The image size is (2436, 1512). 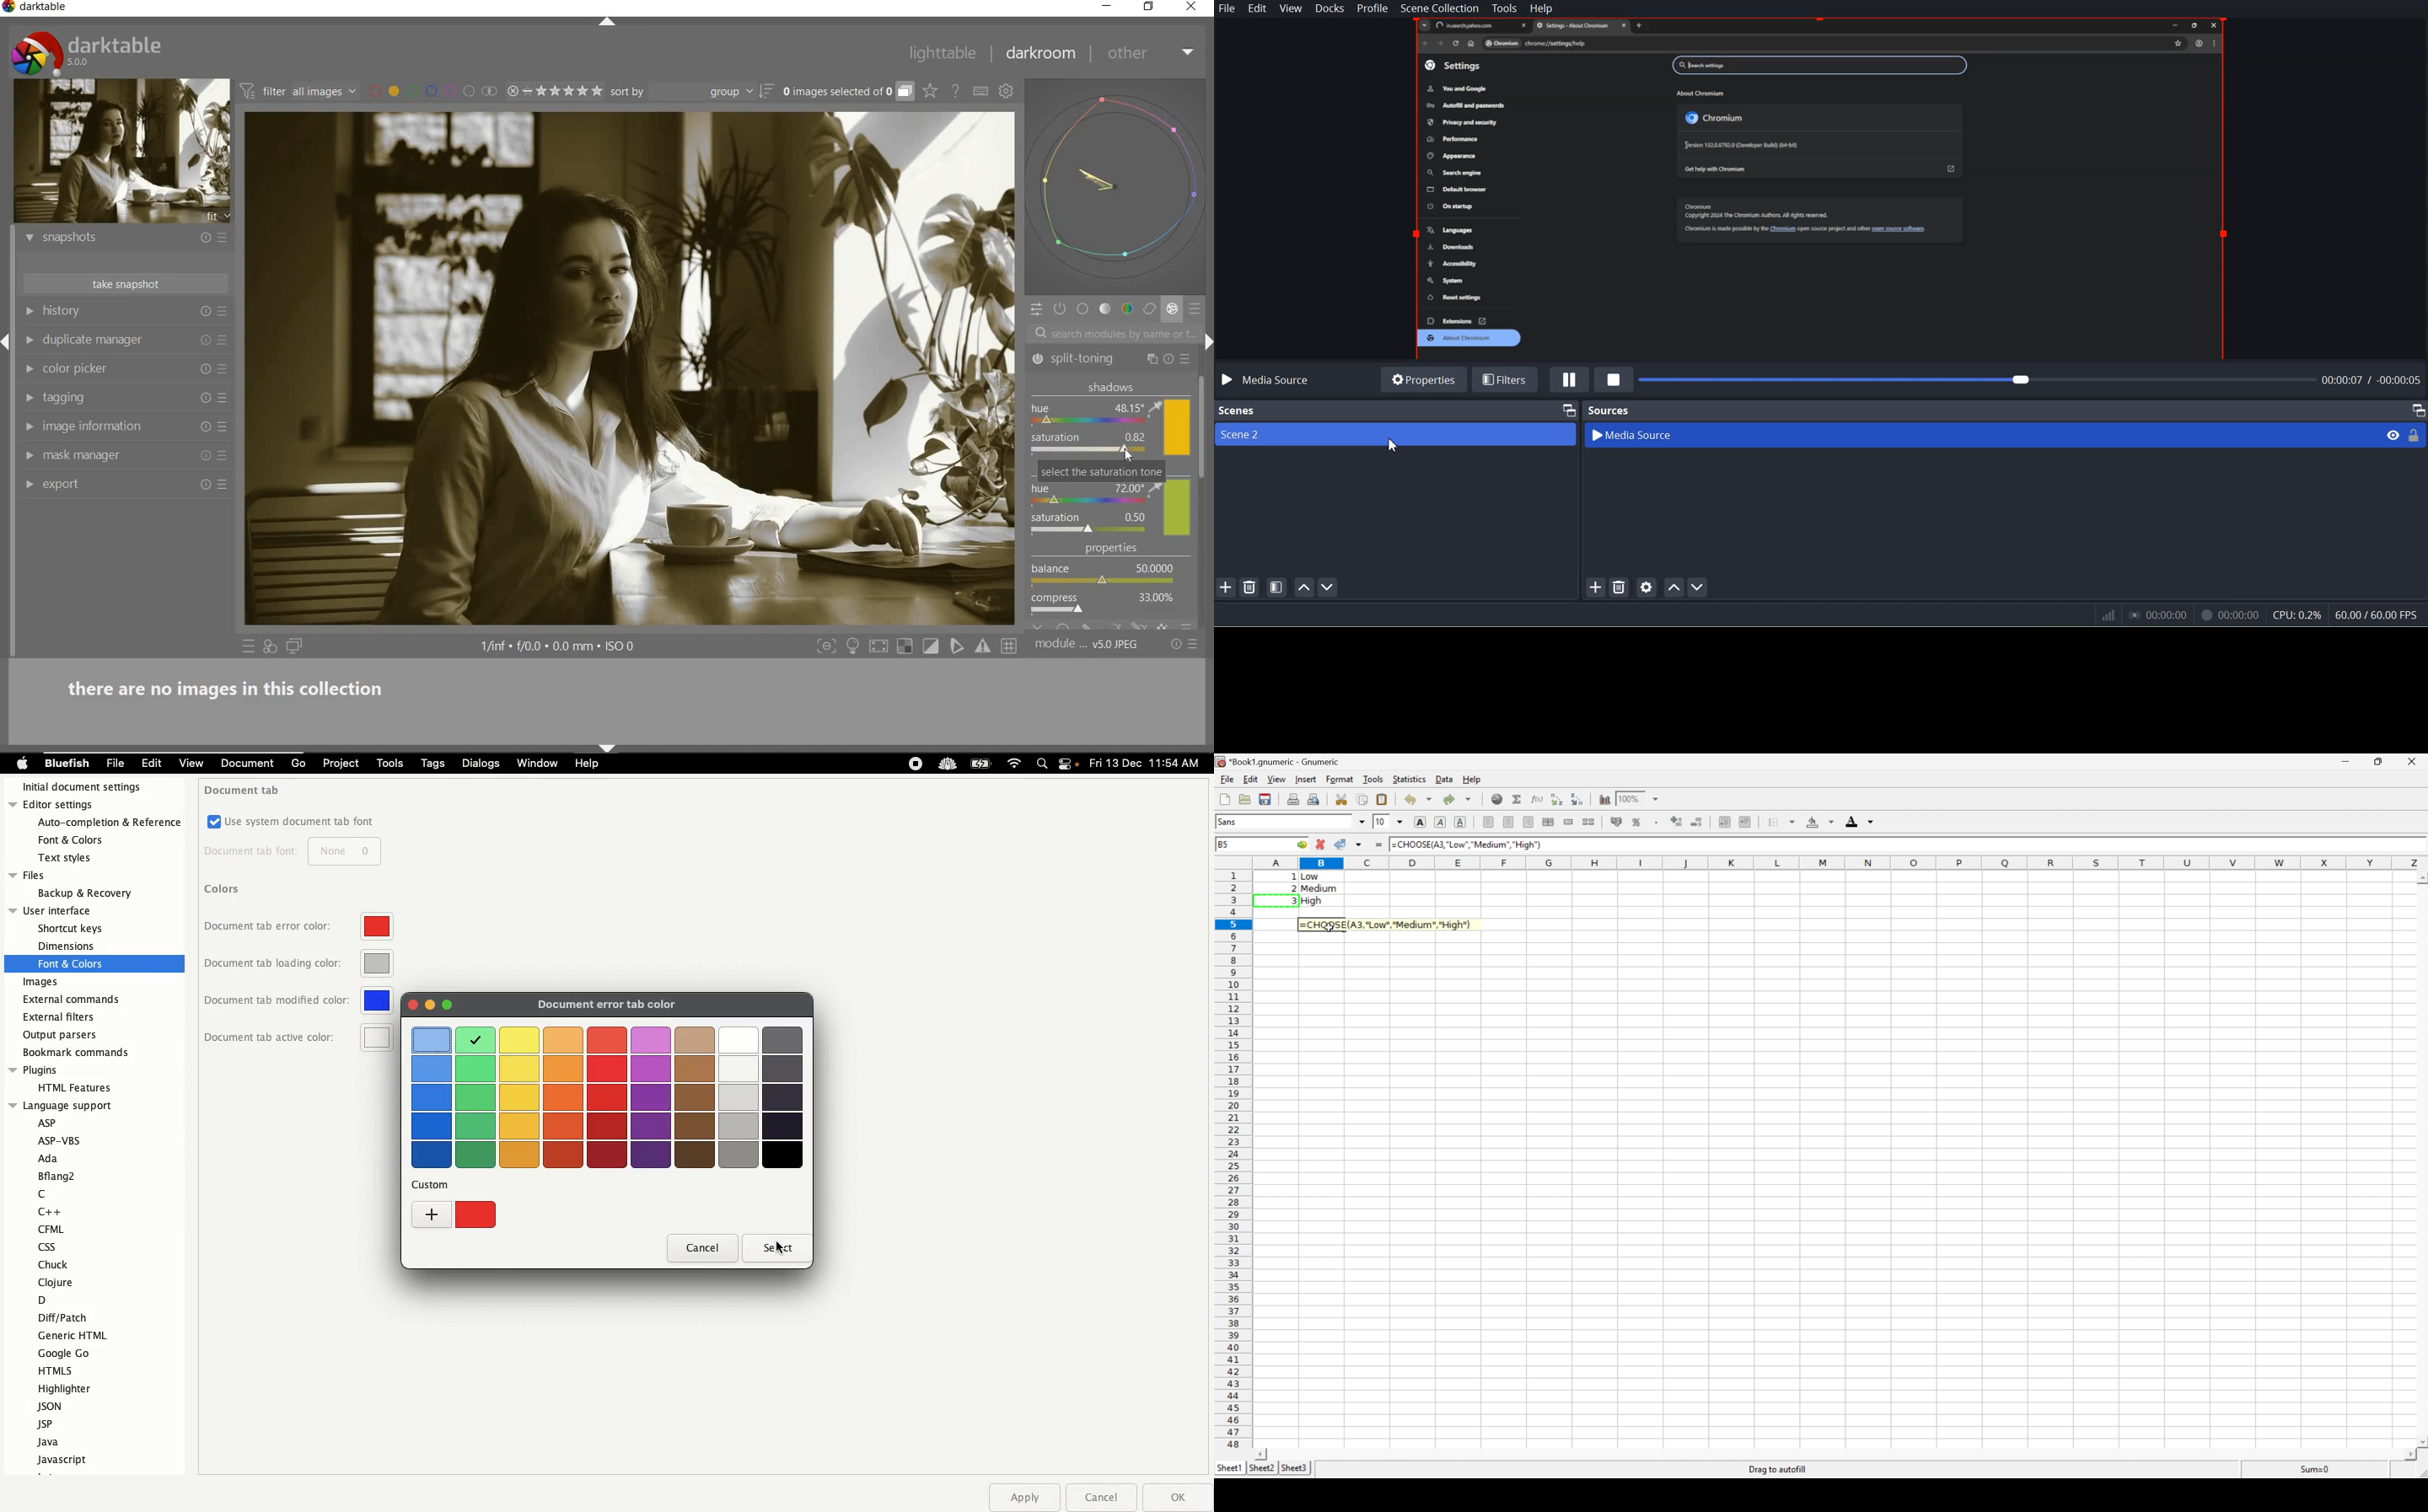 I want to click on Project, so click(x=340, y=764).